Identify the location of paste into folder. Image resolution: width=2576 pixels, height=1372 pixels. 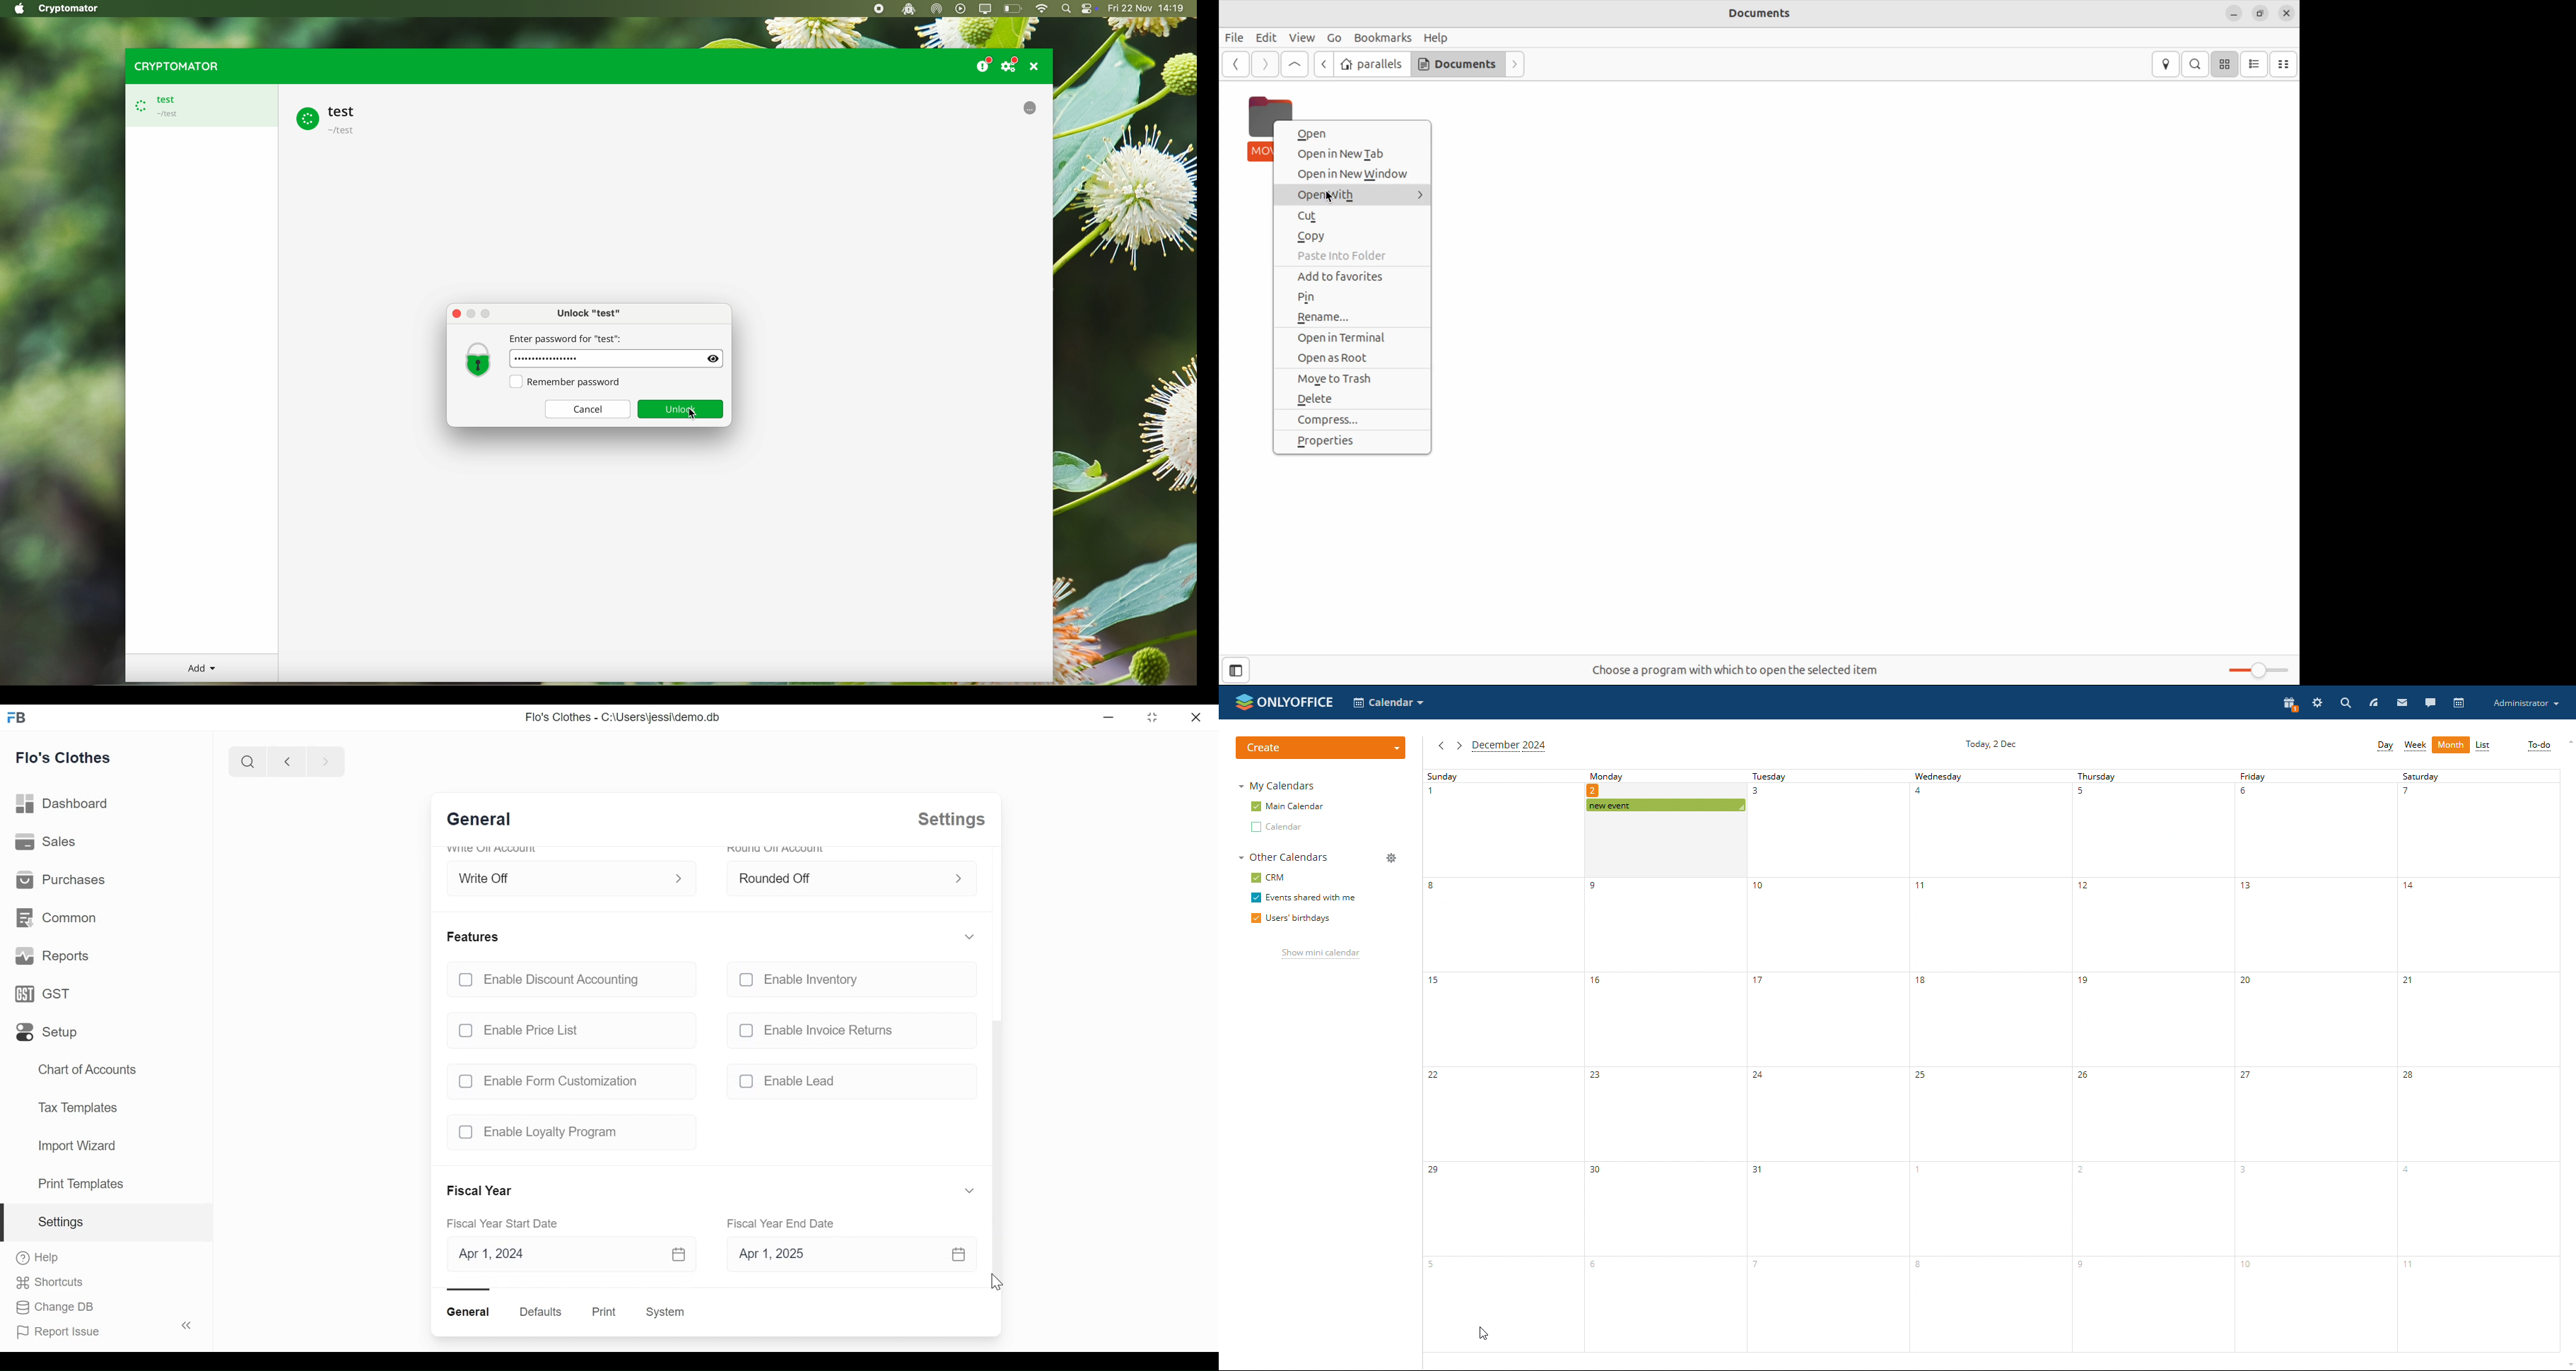
(1351, 256).